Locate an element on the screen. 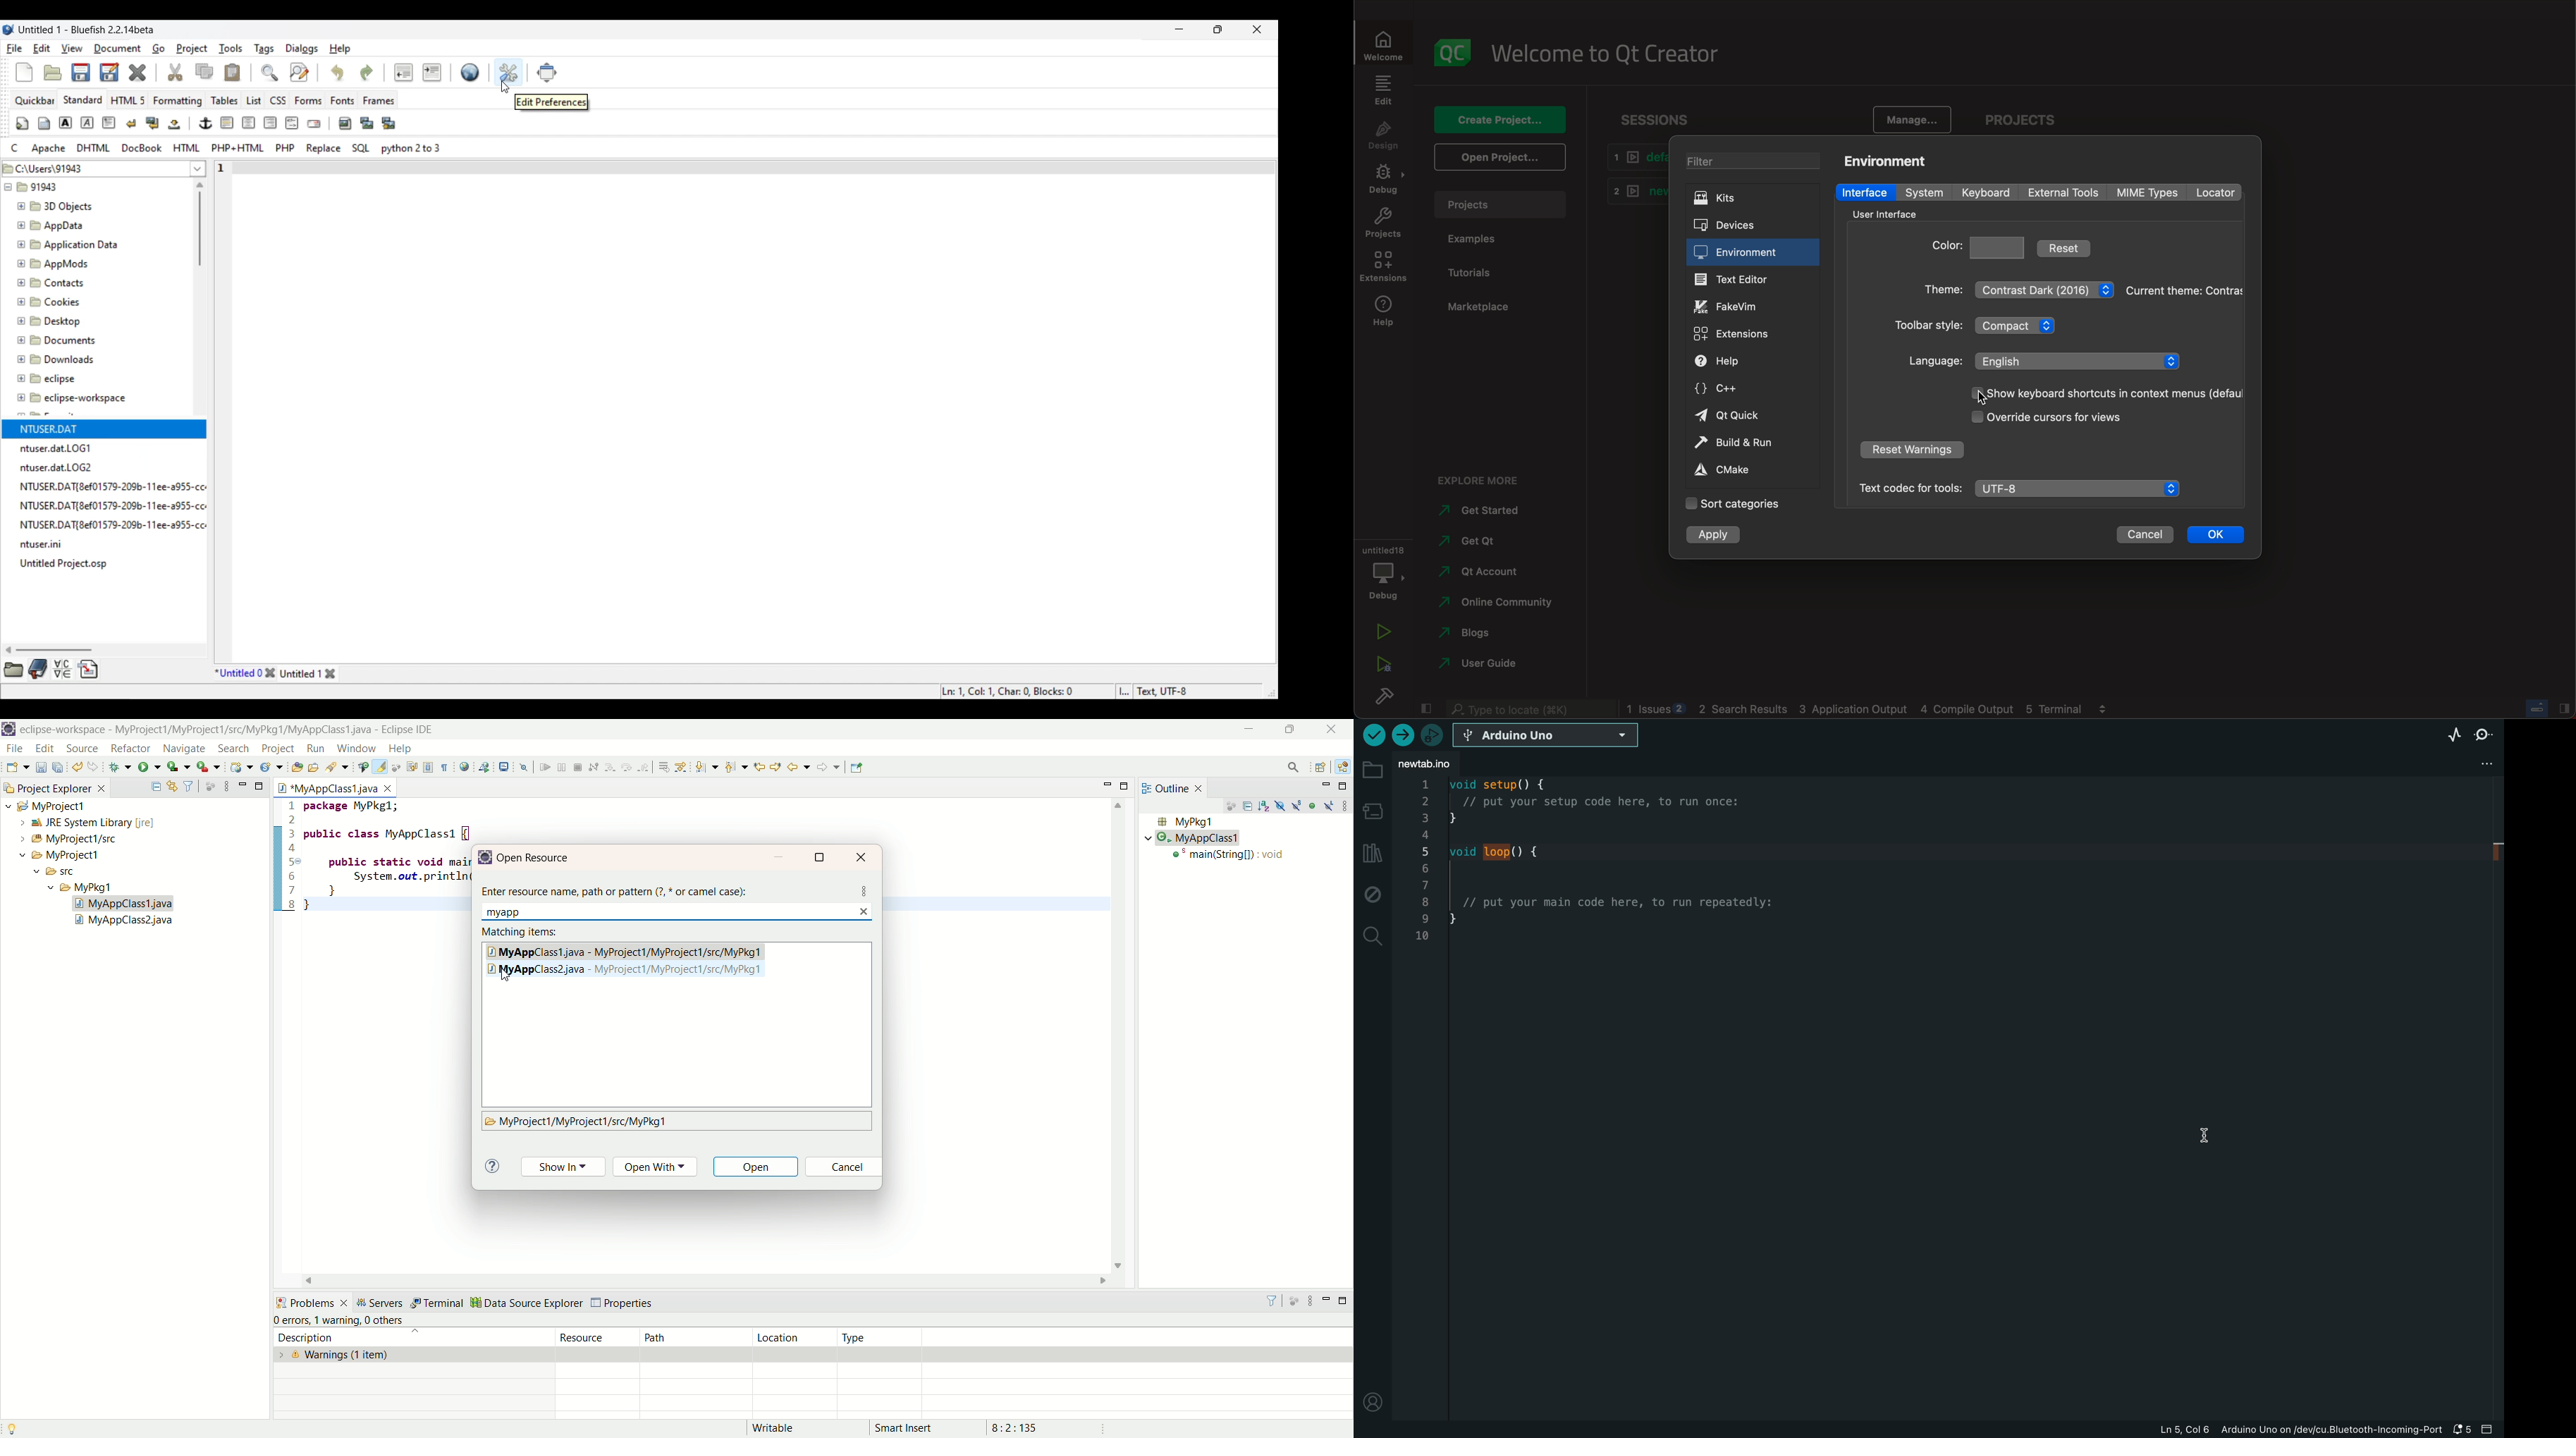 This screenshot has width=2576, height=1456. Paste is located at coordinates (232, 72).